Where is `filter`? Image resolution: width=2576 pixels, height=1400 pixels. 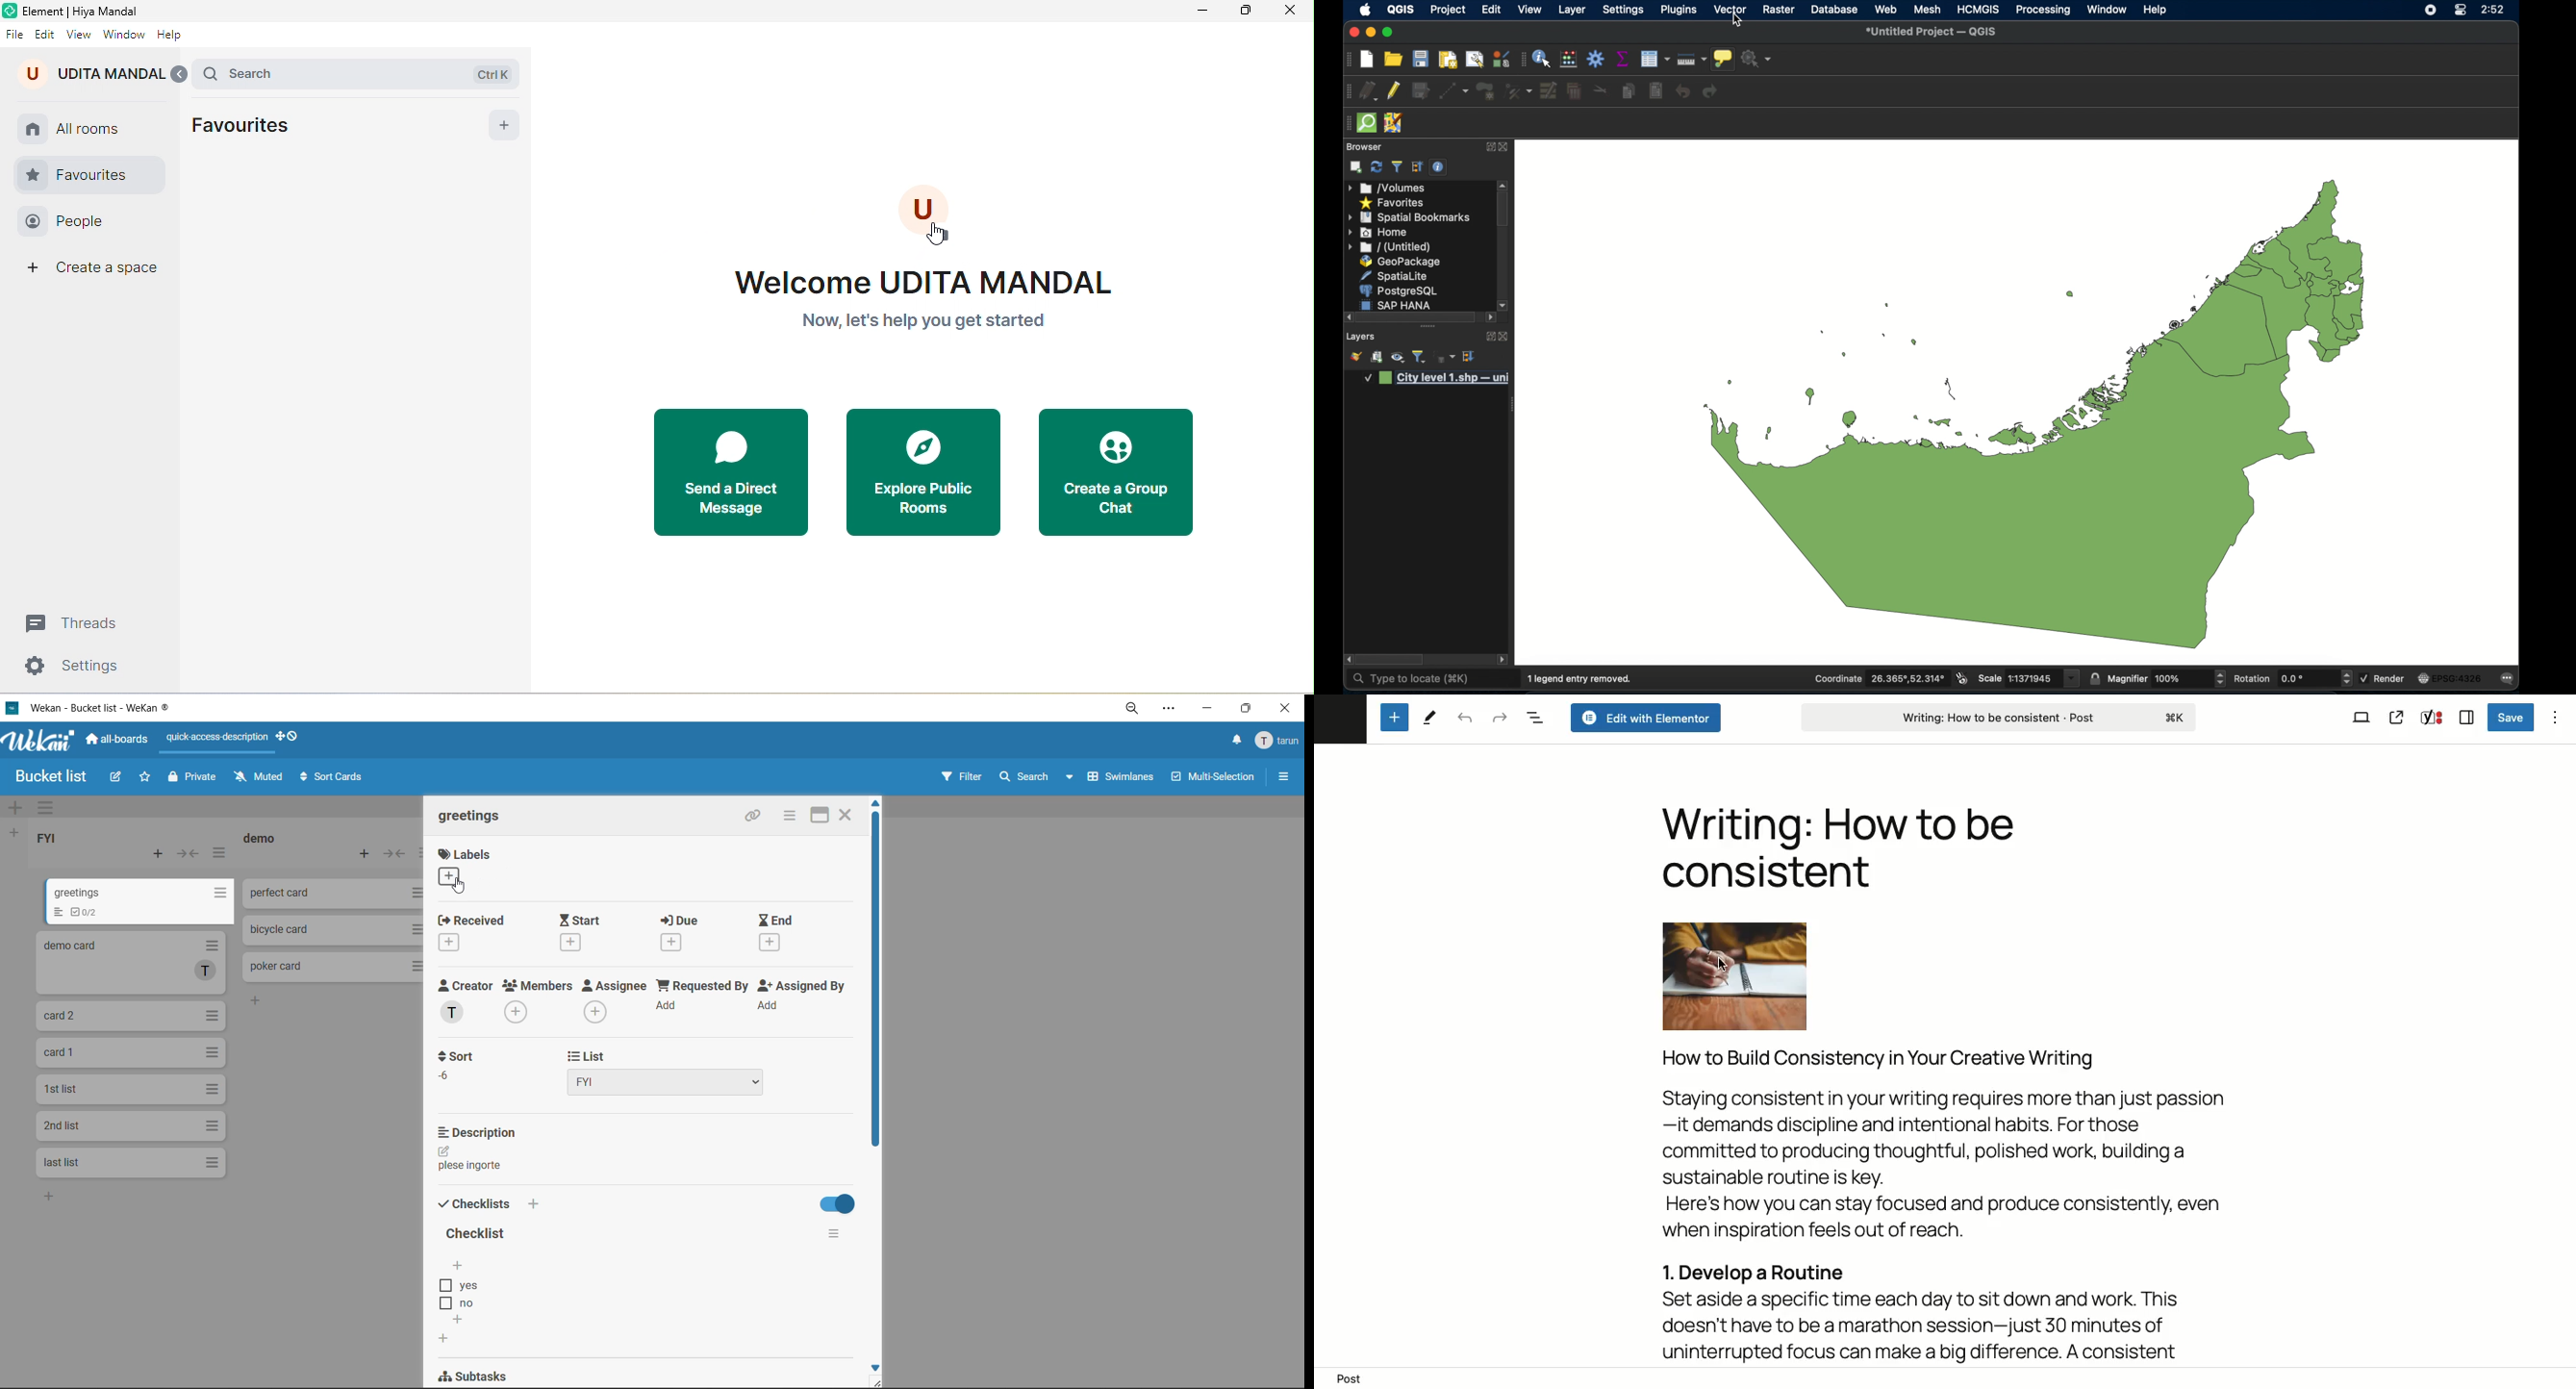
filter is located at coordinates (962, 781).